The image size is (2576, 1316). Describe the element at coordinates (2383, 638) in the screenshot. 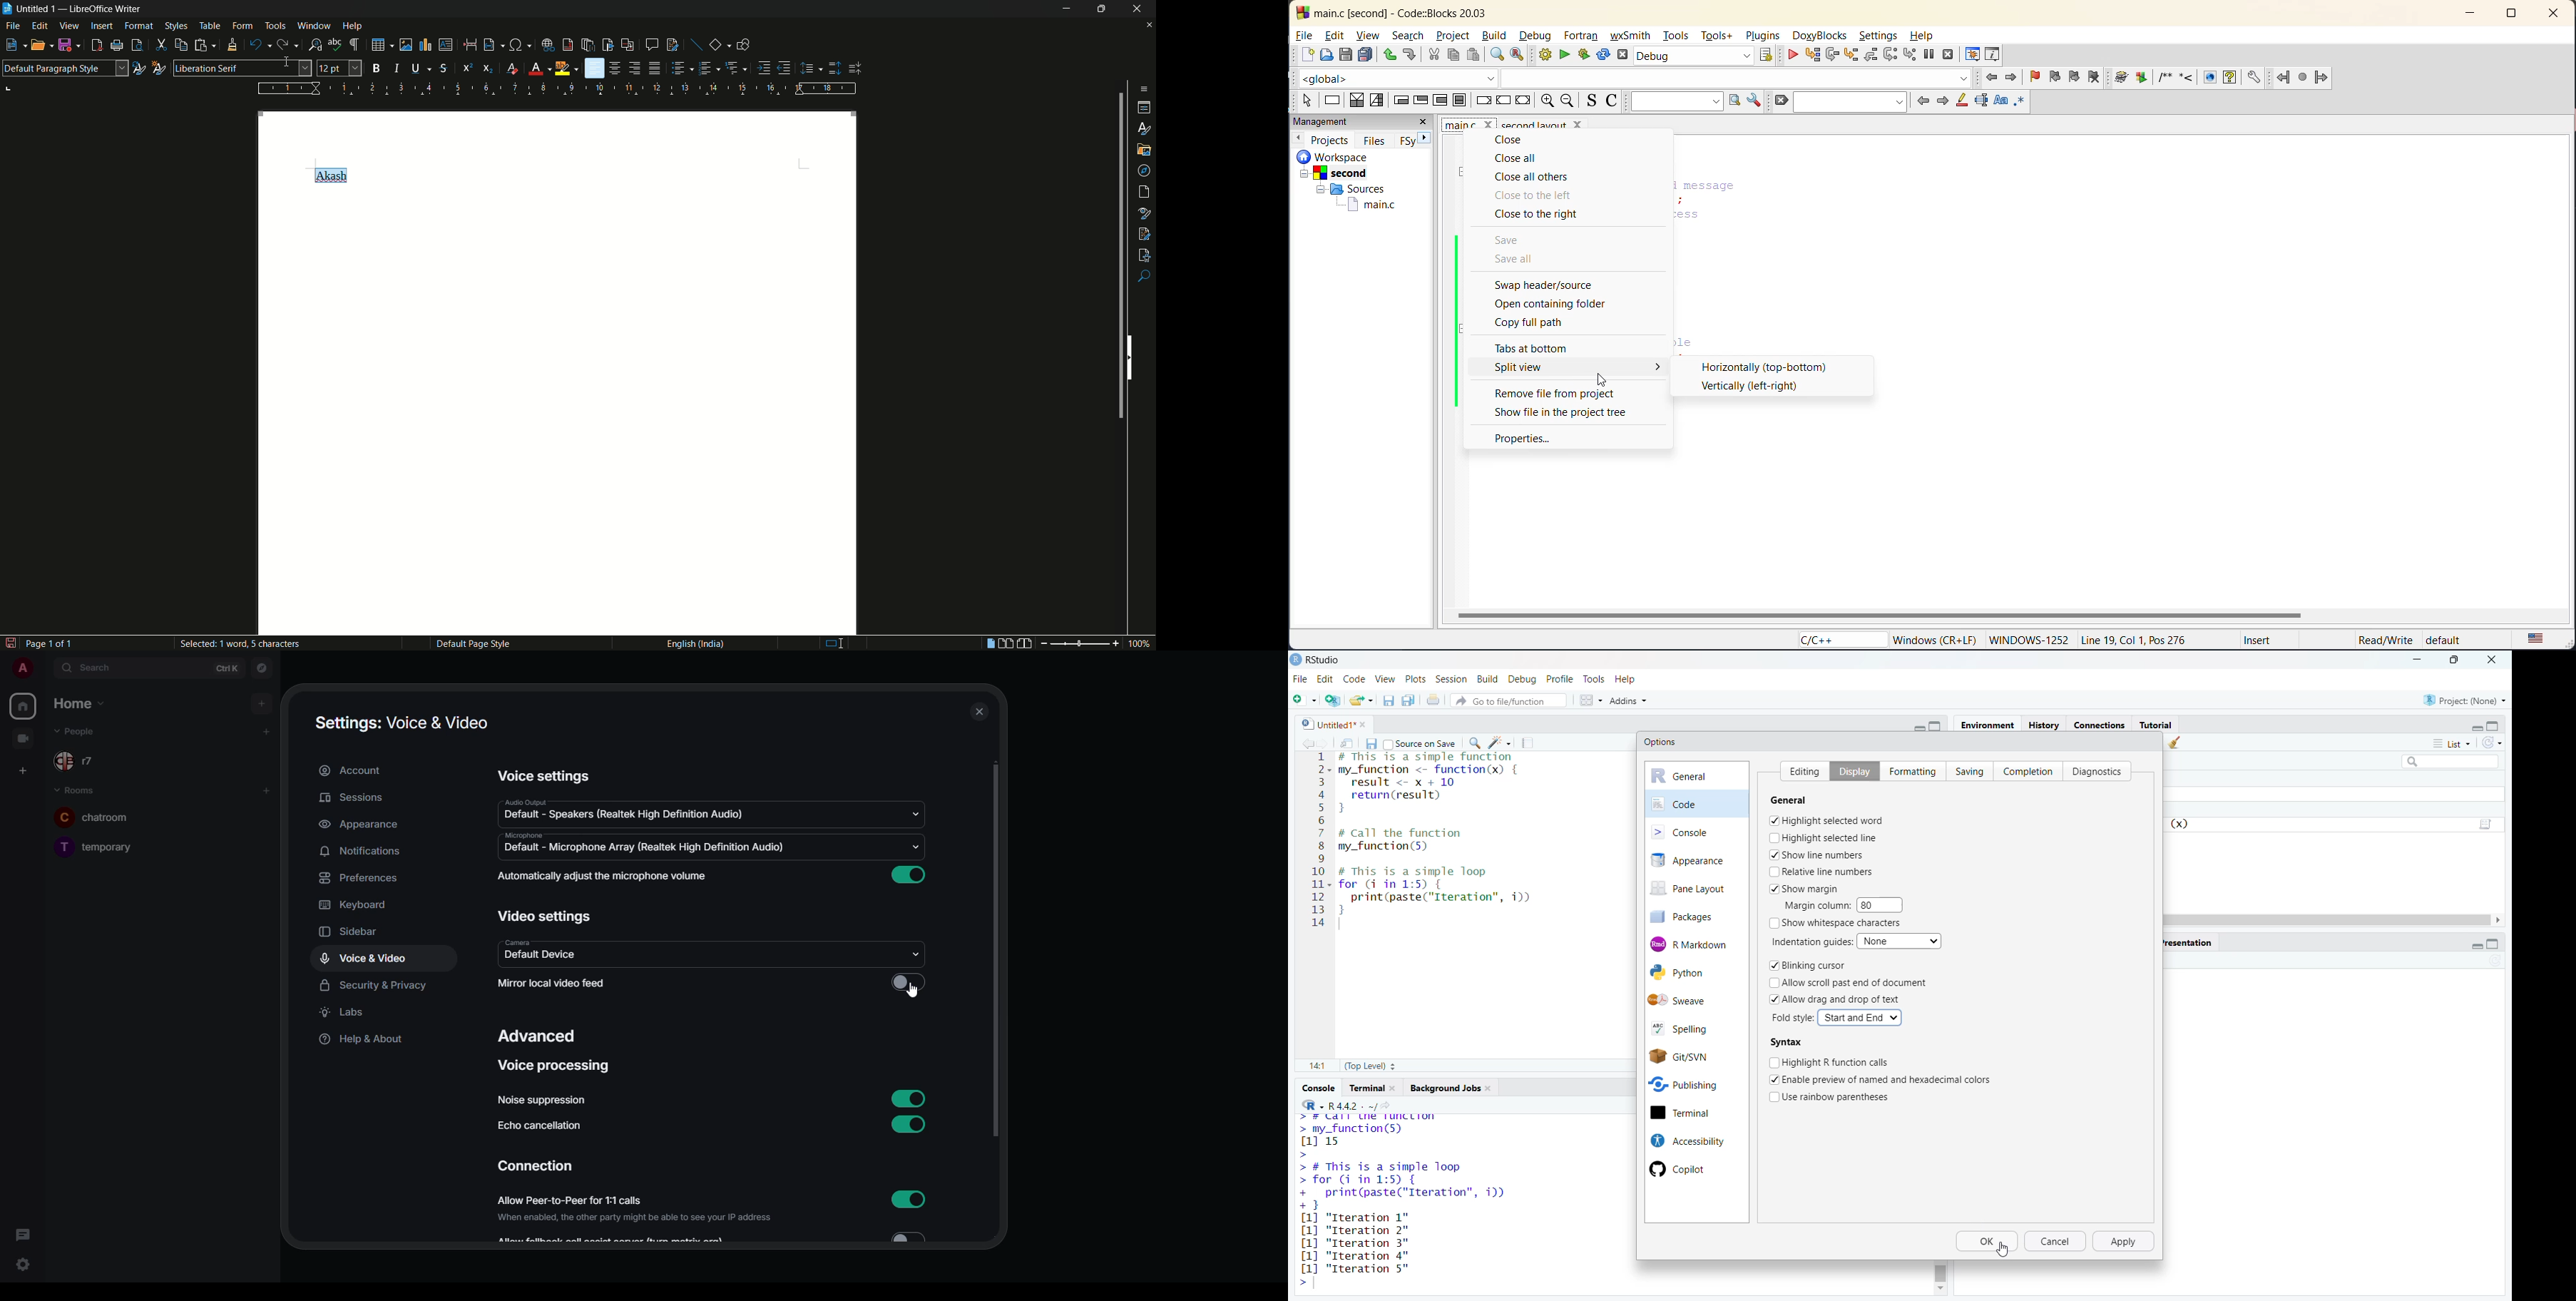

I see `Read/Write` at that location.